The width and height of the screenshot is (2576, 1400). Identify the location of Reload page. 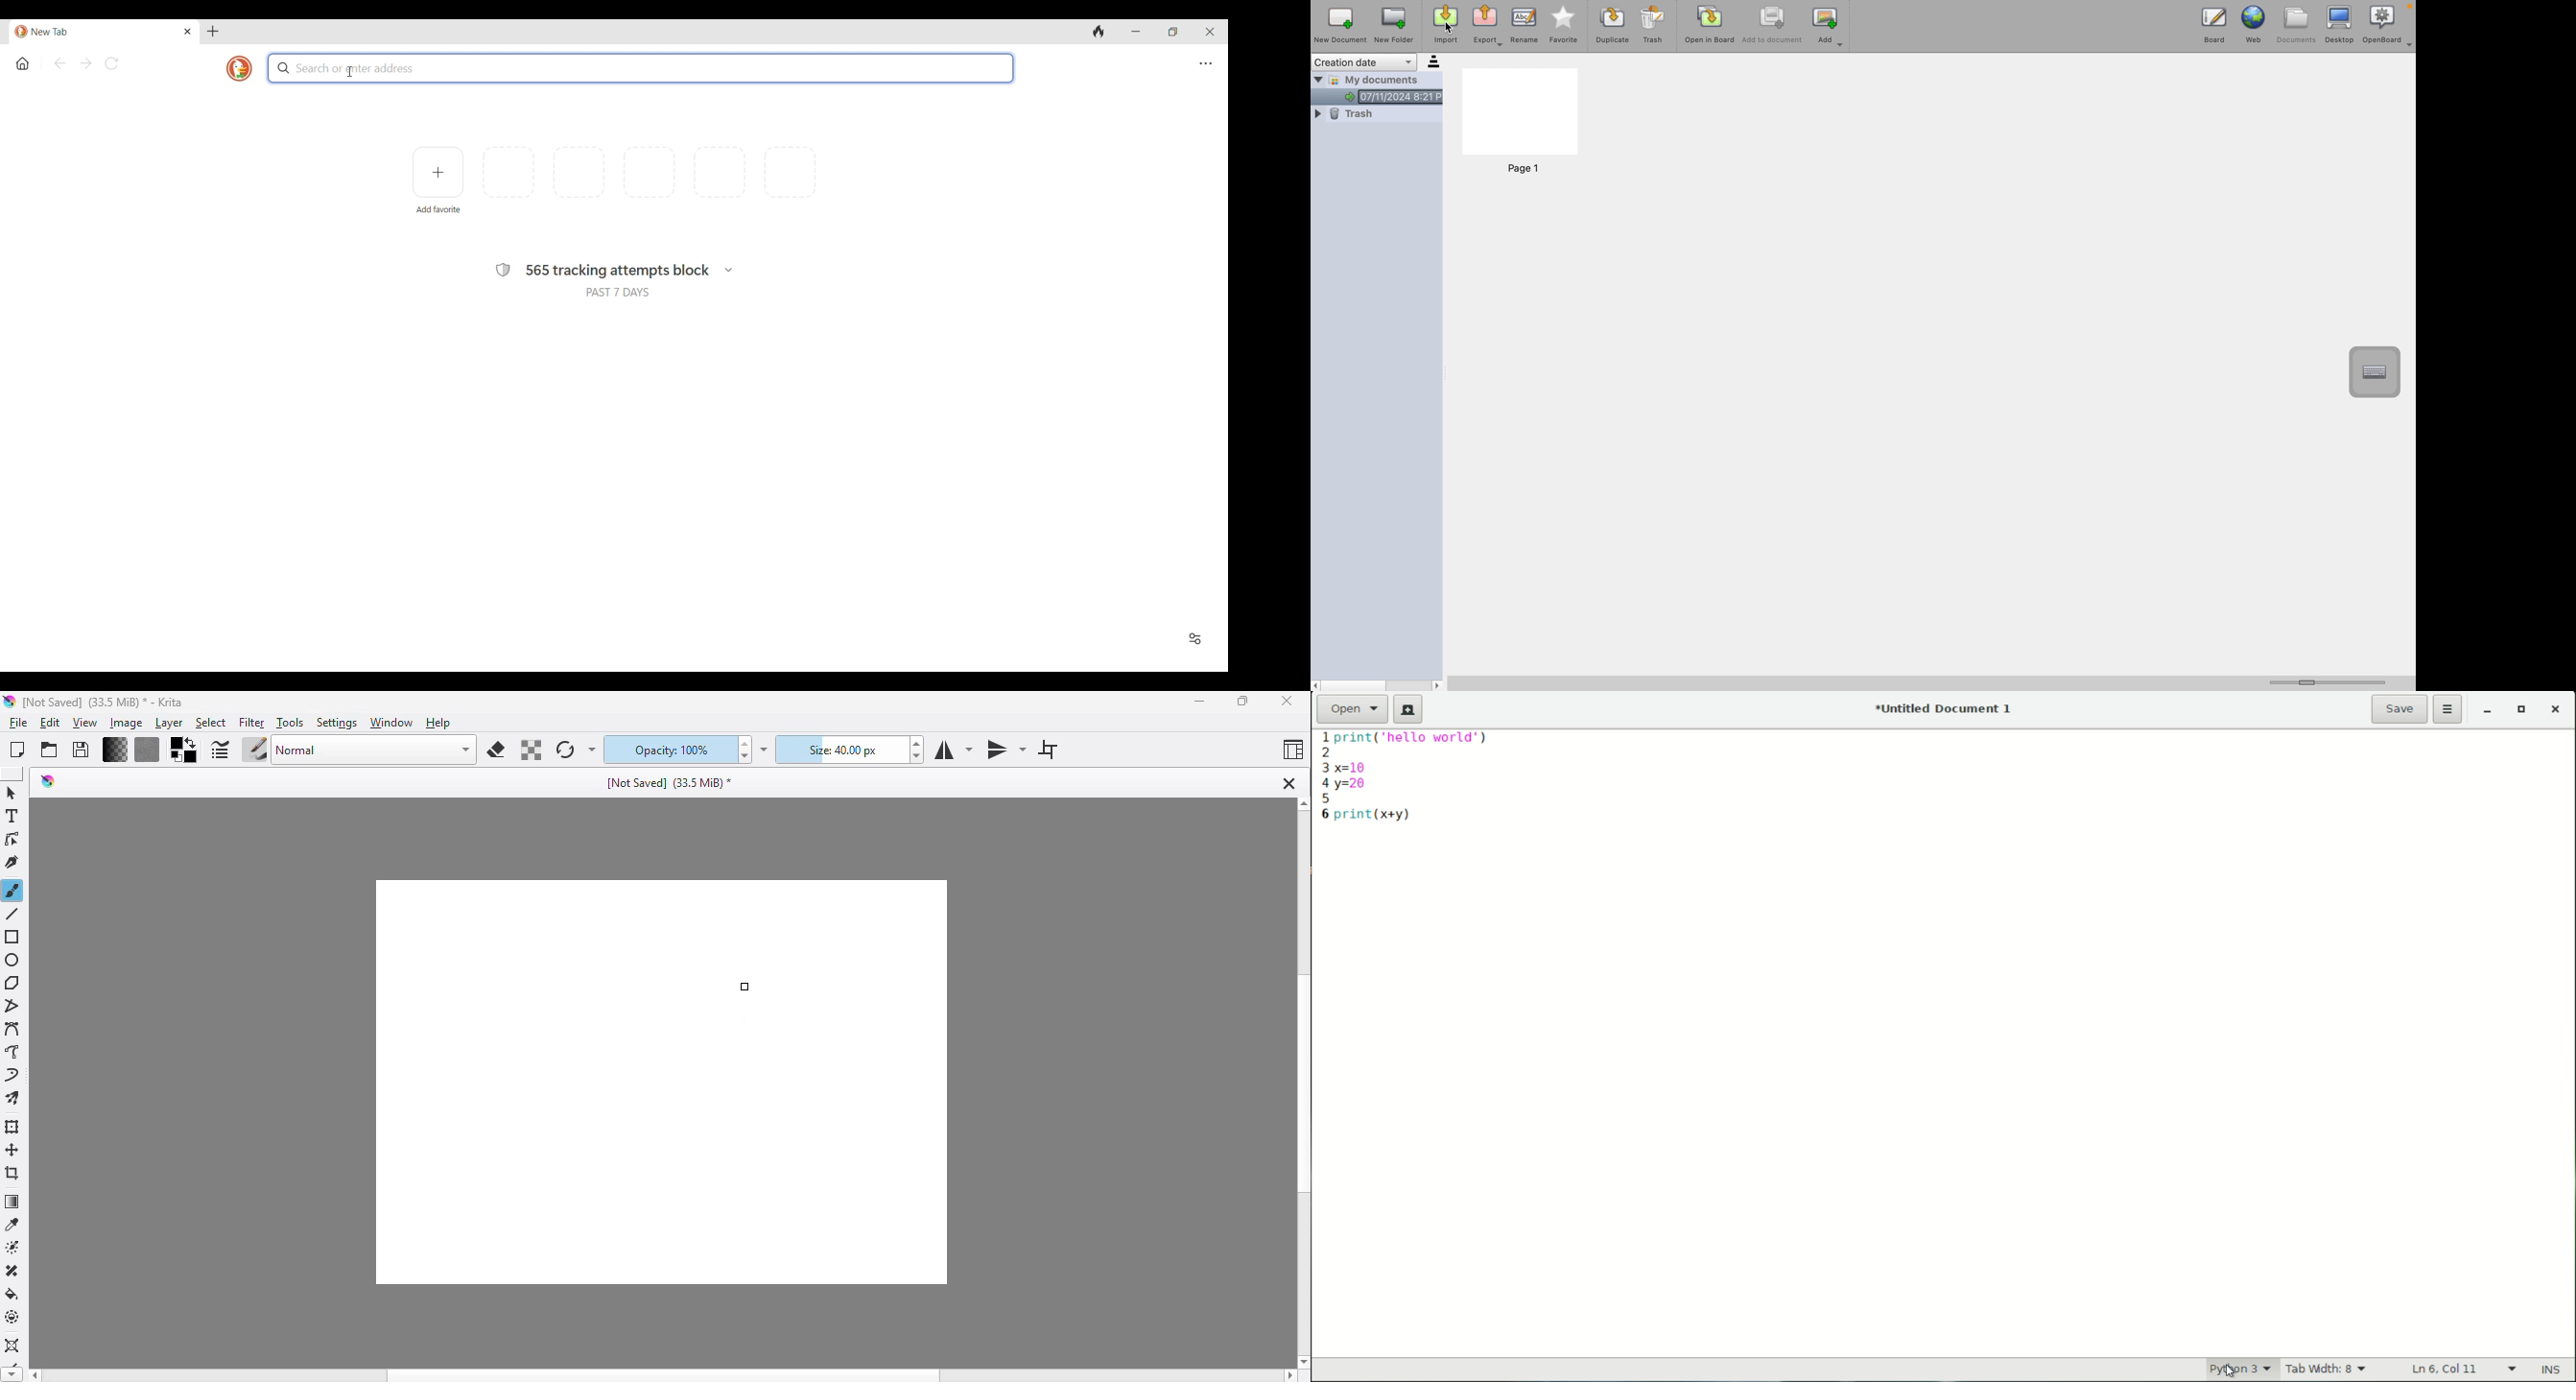
(111, 63).